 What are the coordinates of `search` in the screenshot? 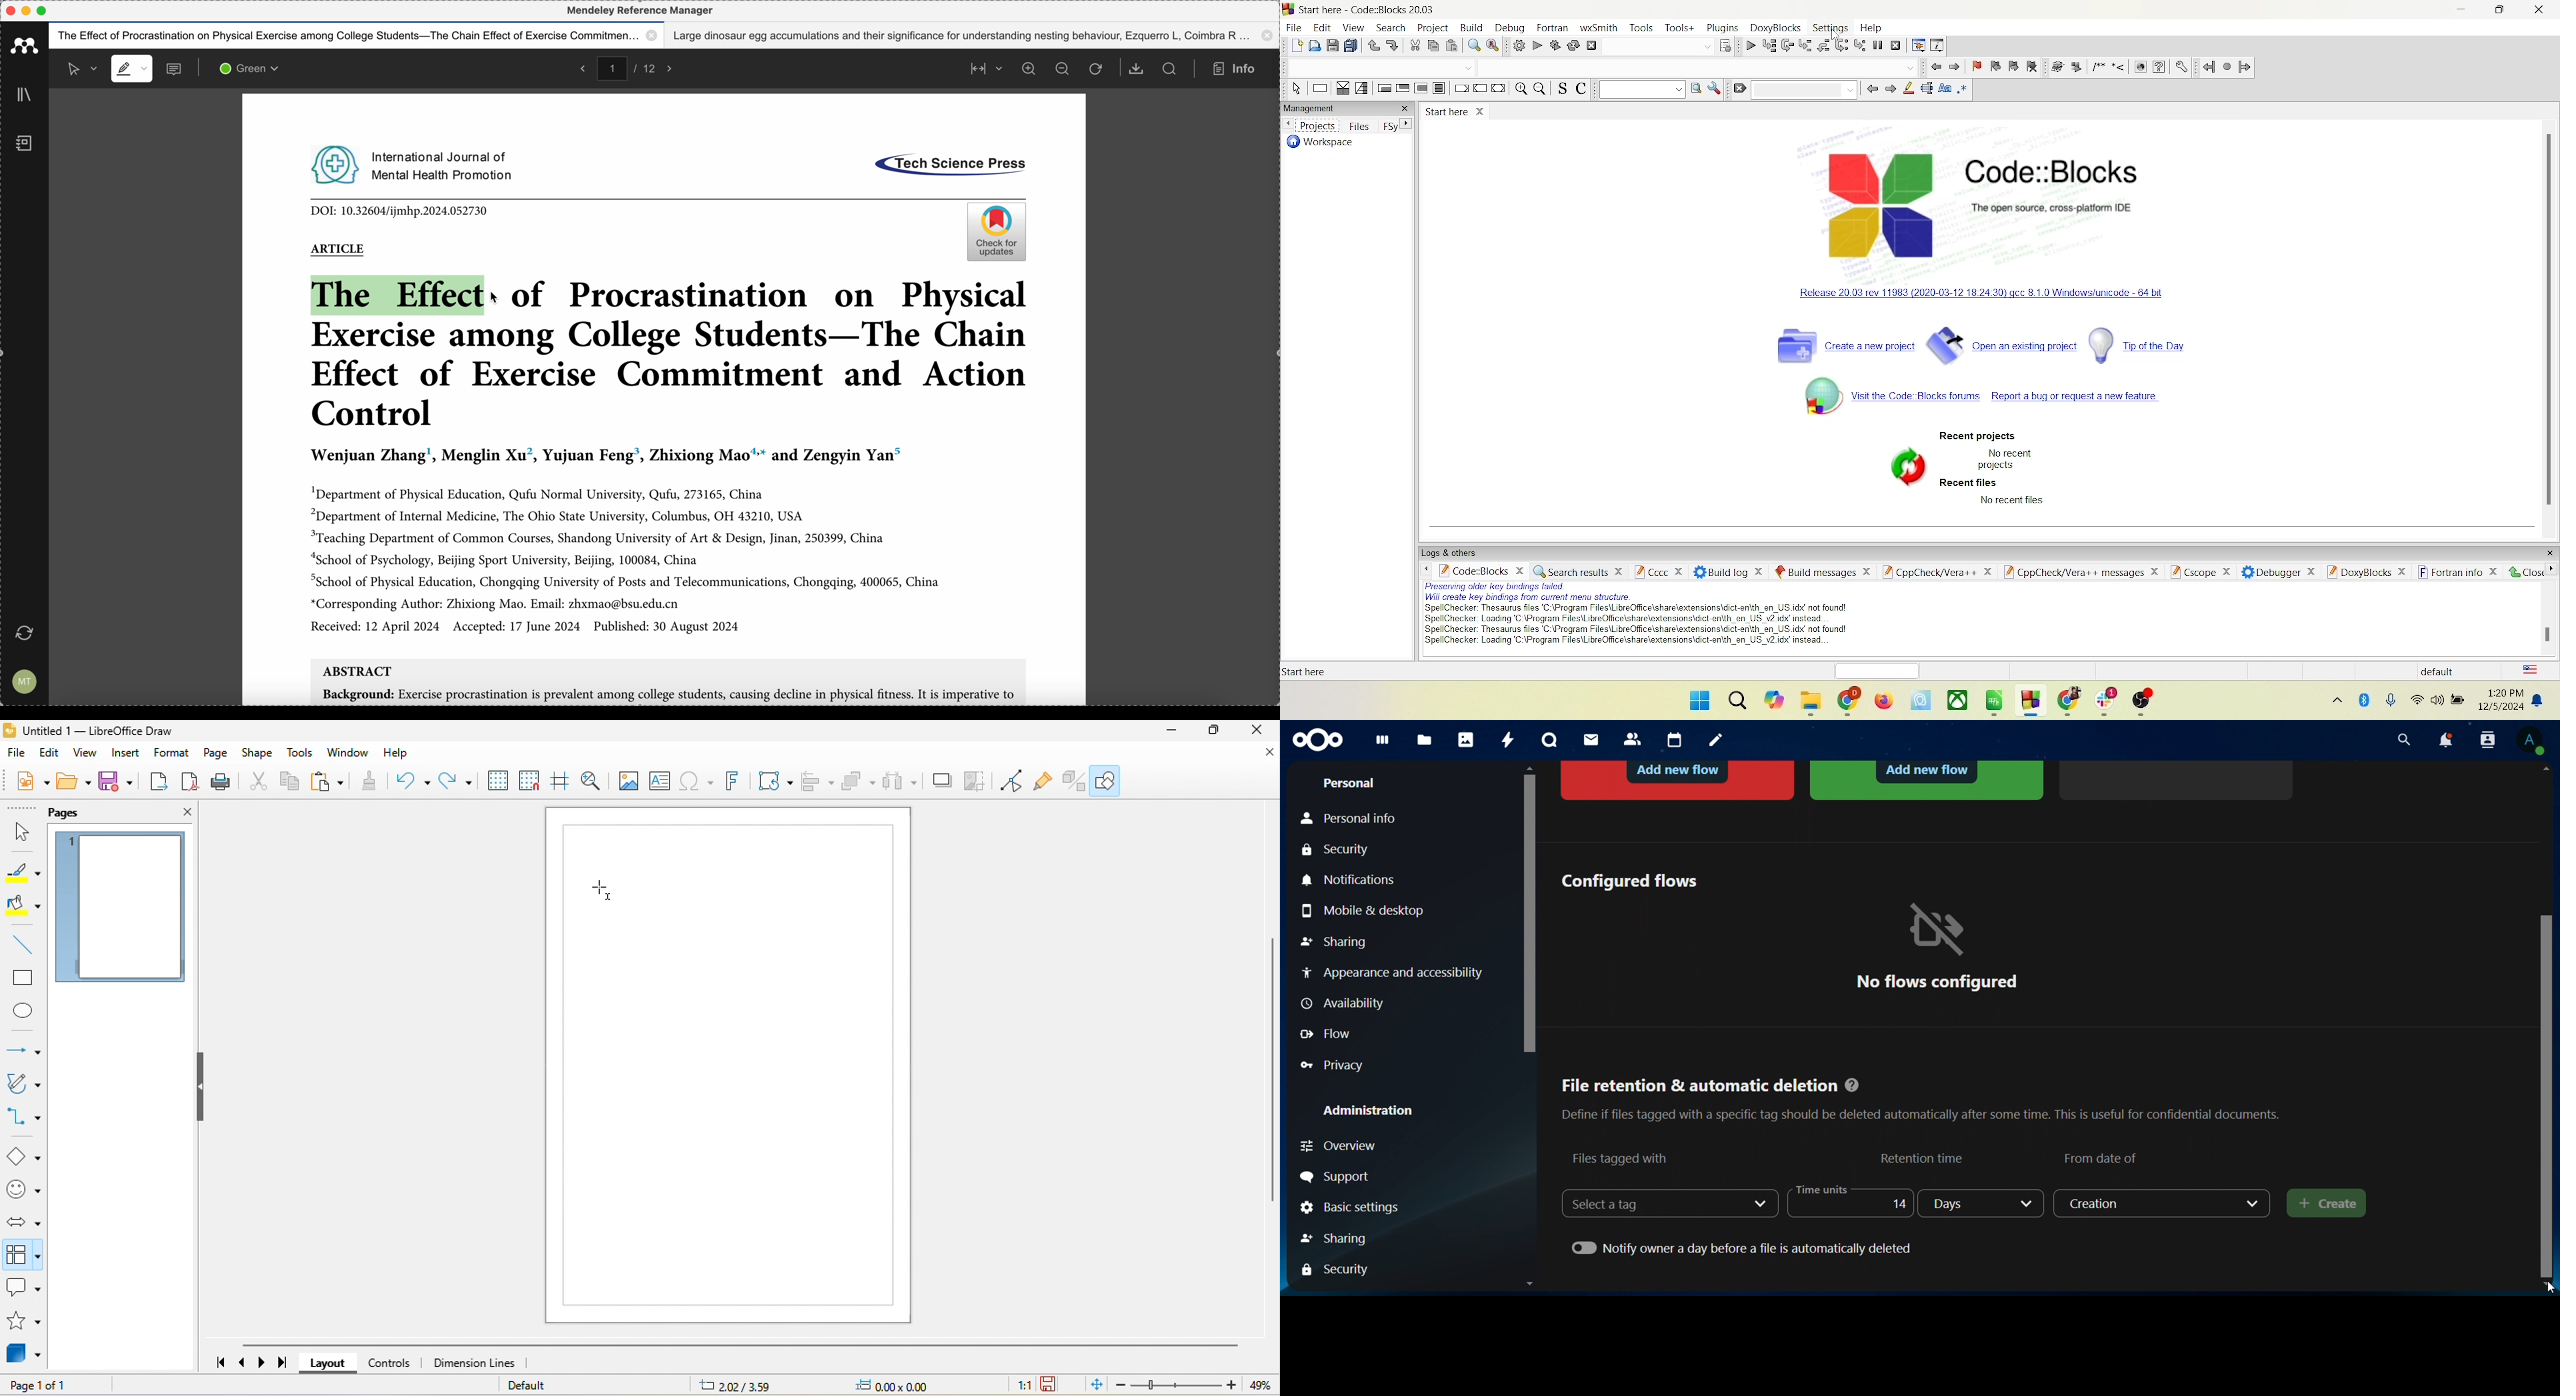 It's located at (1170, 69).